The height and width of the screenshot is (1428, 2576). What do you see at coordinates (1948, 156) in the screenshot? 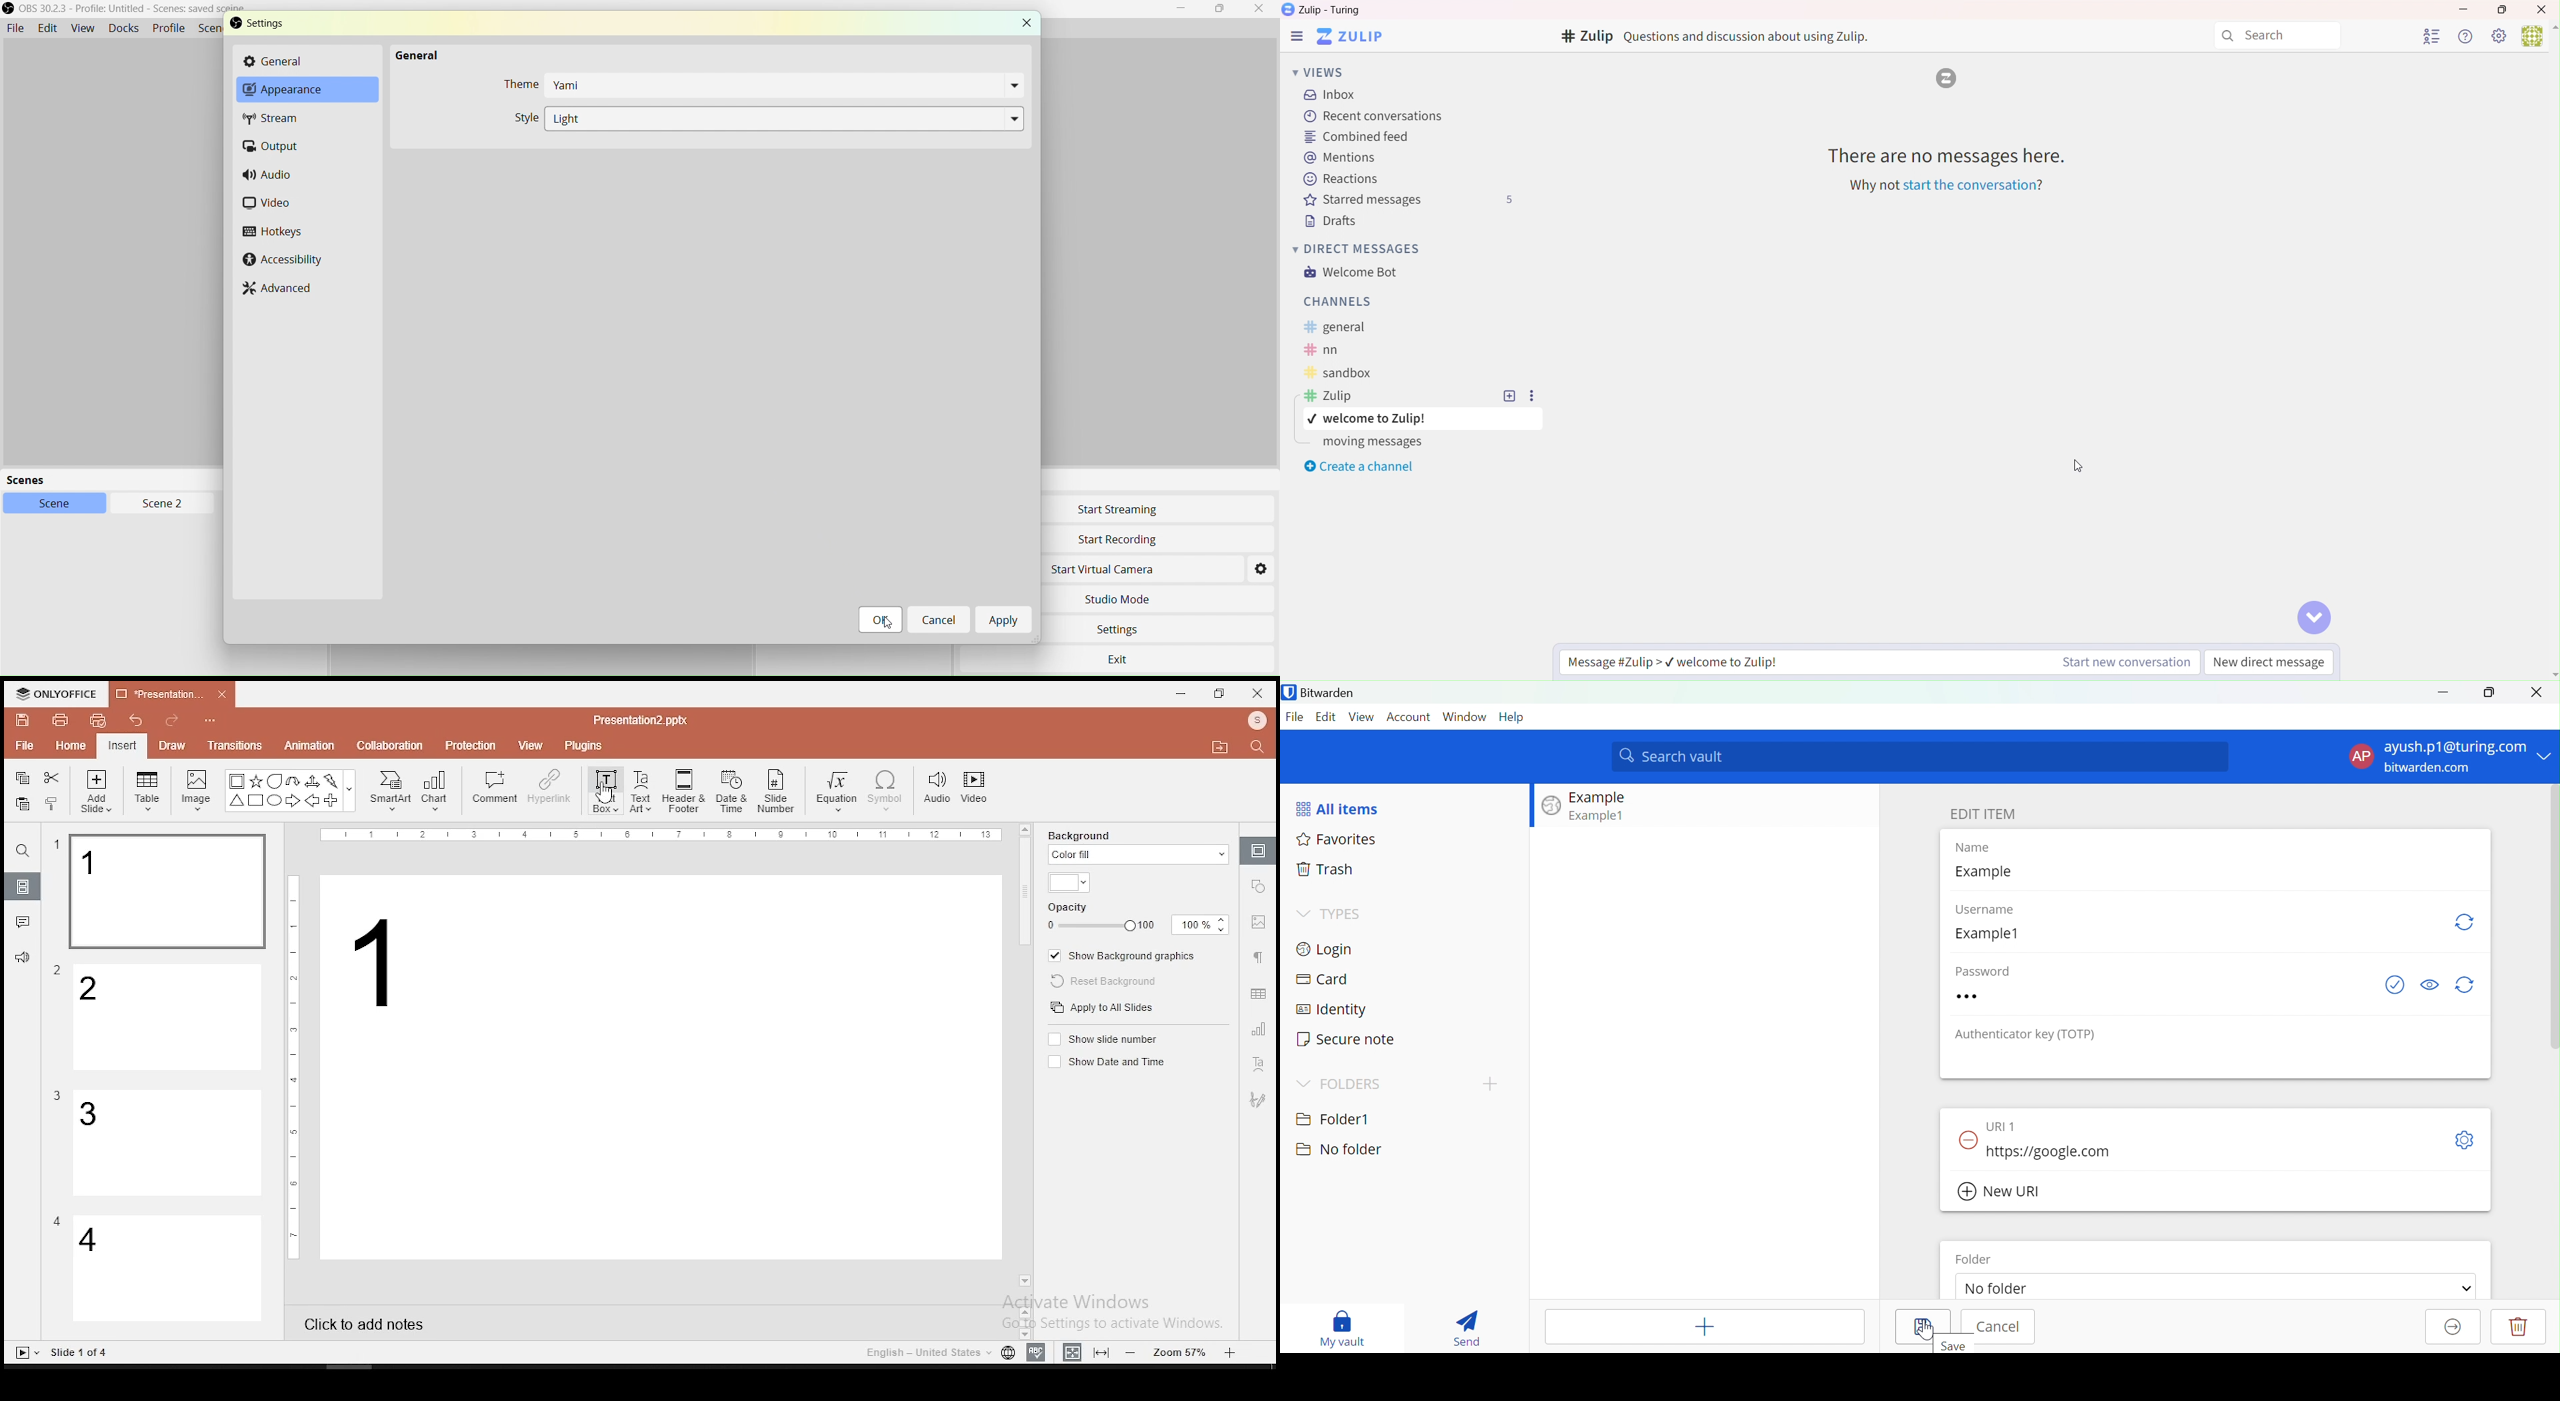
I see `Text` at bounding box center [1948, 156].